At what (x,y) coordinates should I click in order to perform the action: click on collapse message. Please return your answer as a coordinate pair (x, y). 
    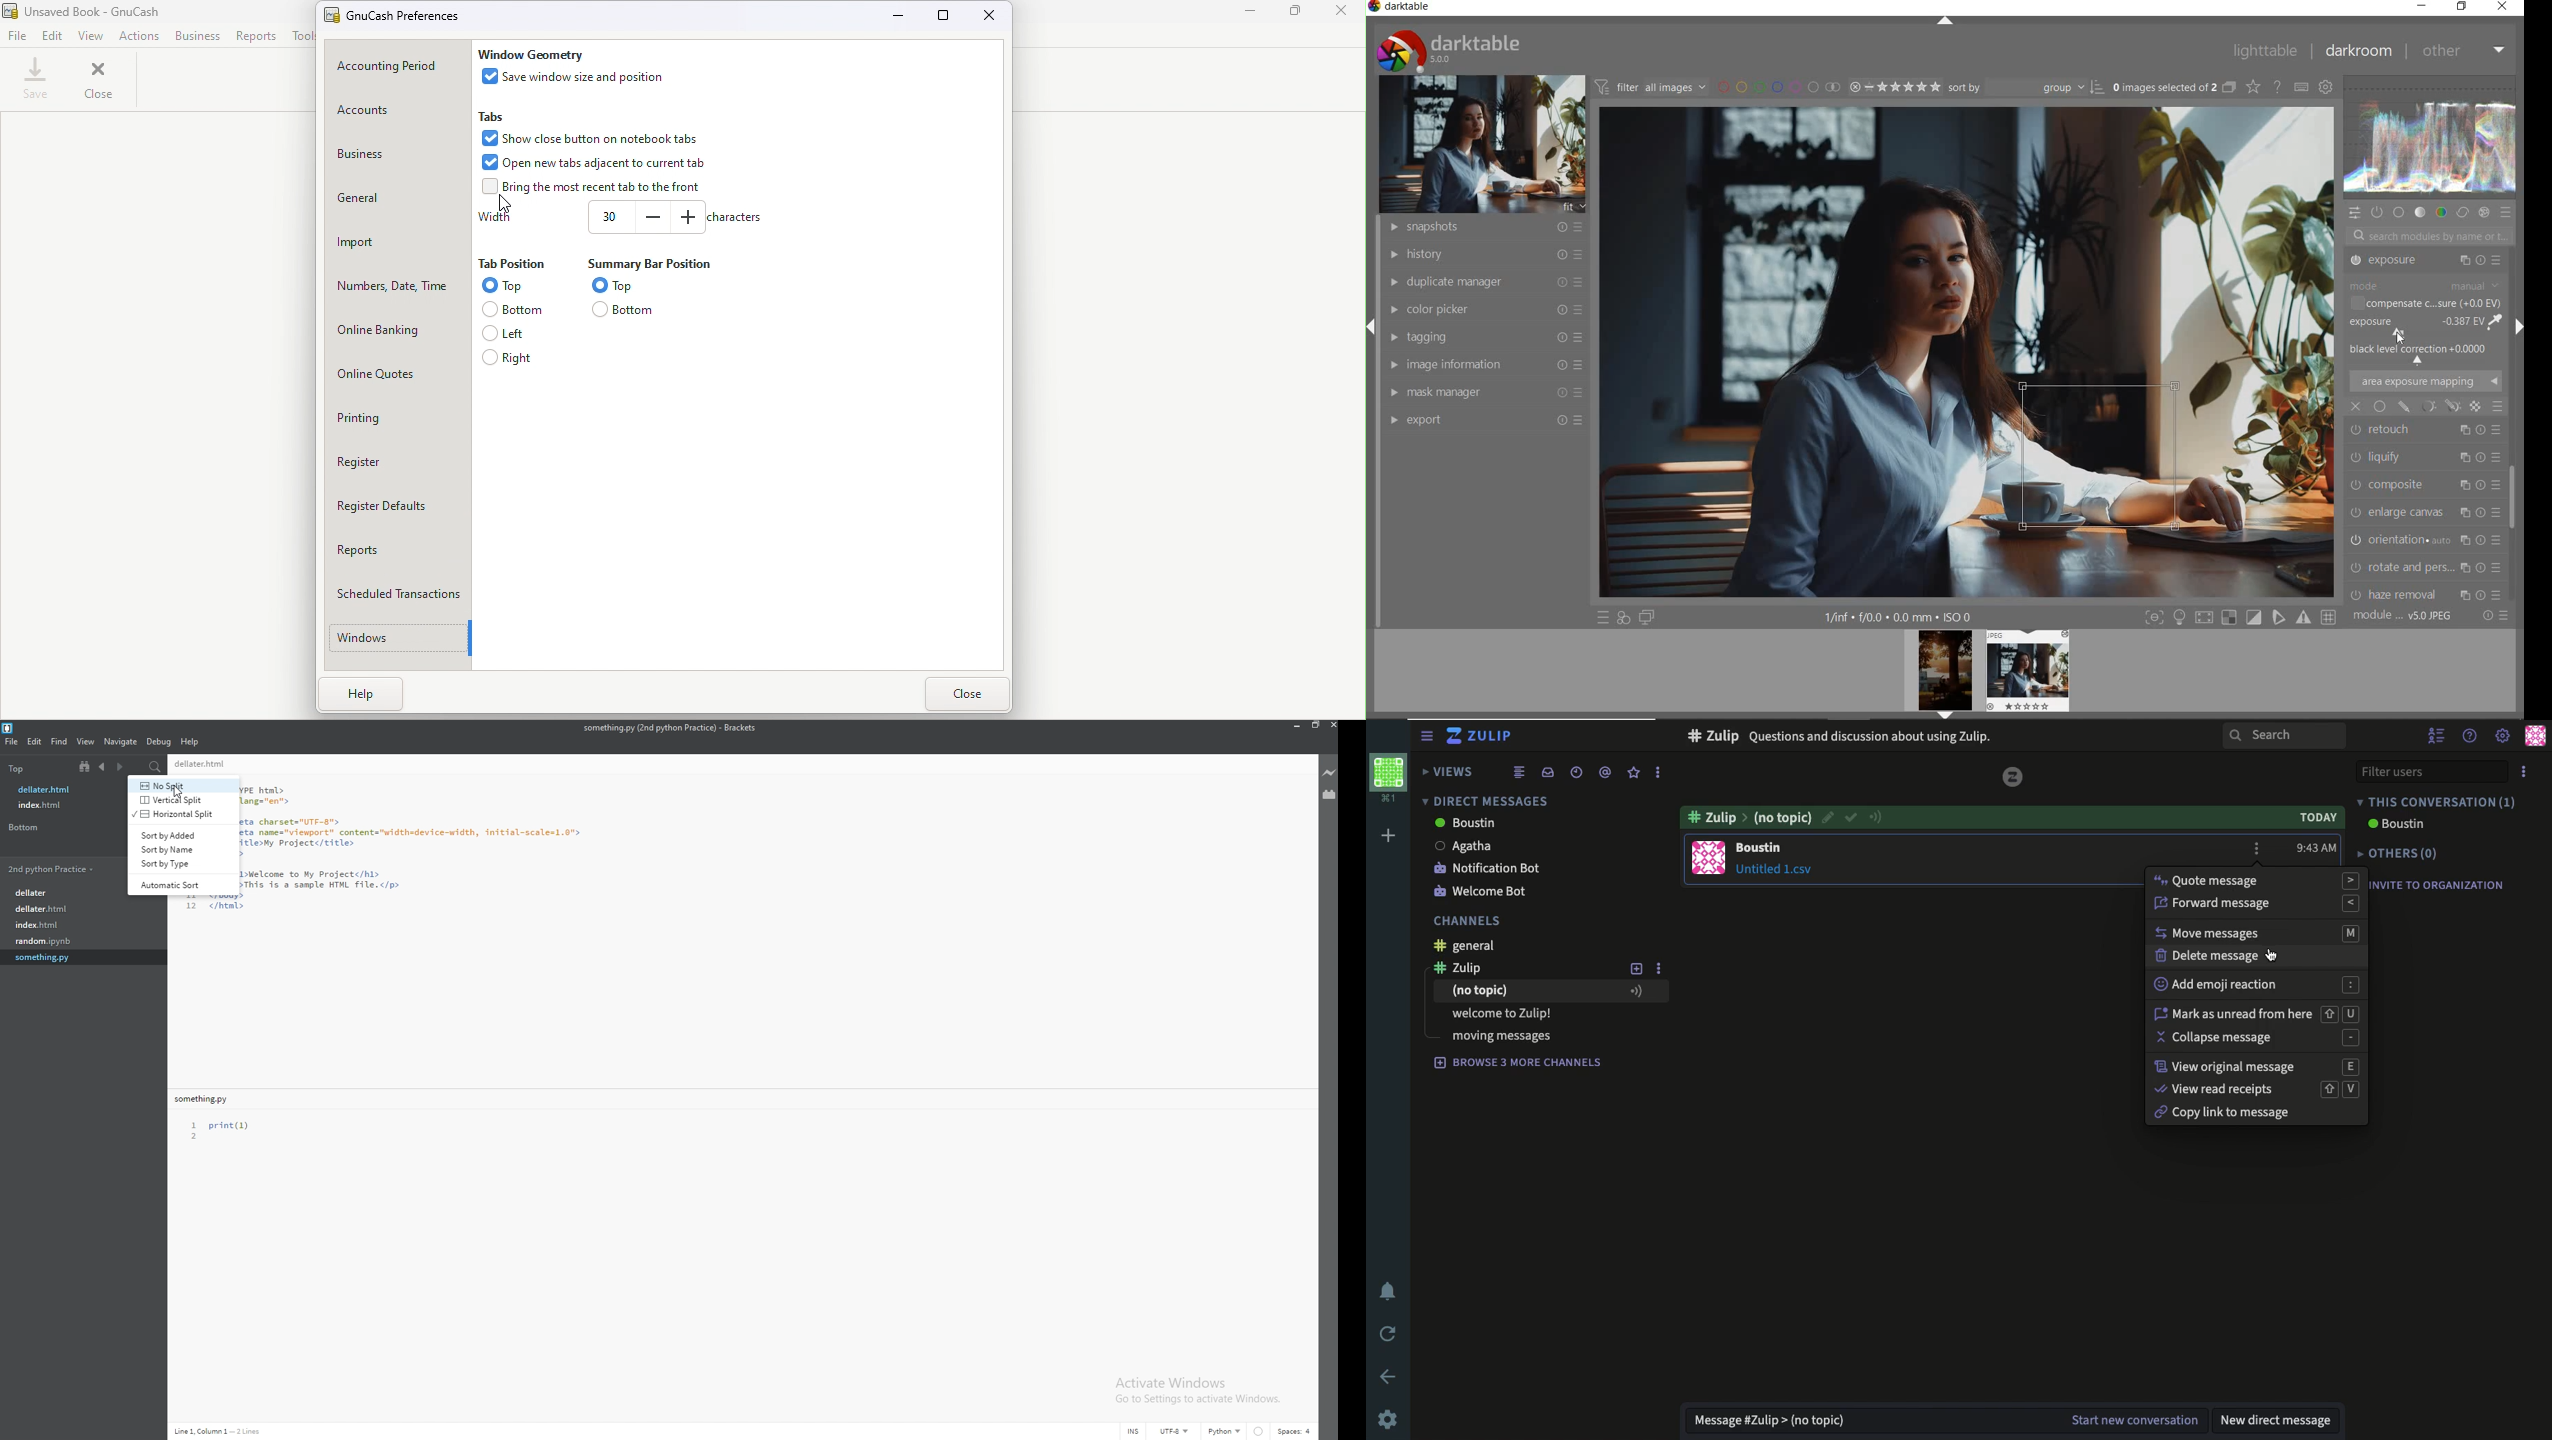
    Looking at the image, I should click on (2260, 1040).